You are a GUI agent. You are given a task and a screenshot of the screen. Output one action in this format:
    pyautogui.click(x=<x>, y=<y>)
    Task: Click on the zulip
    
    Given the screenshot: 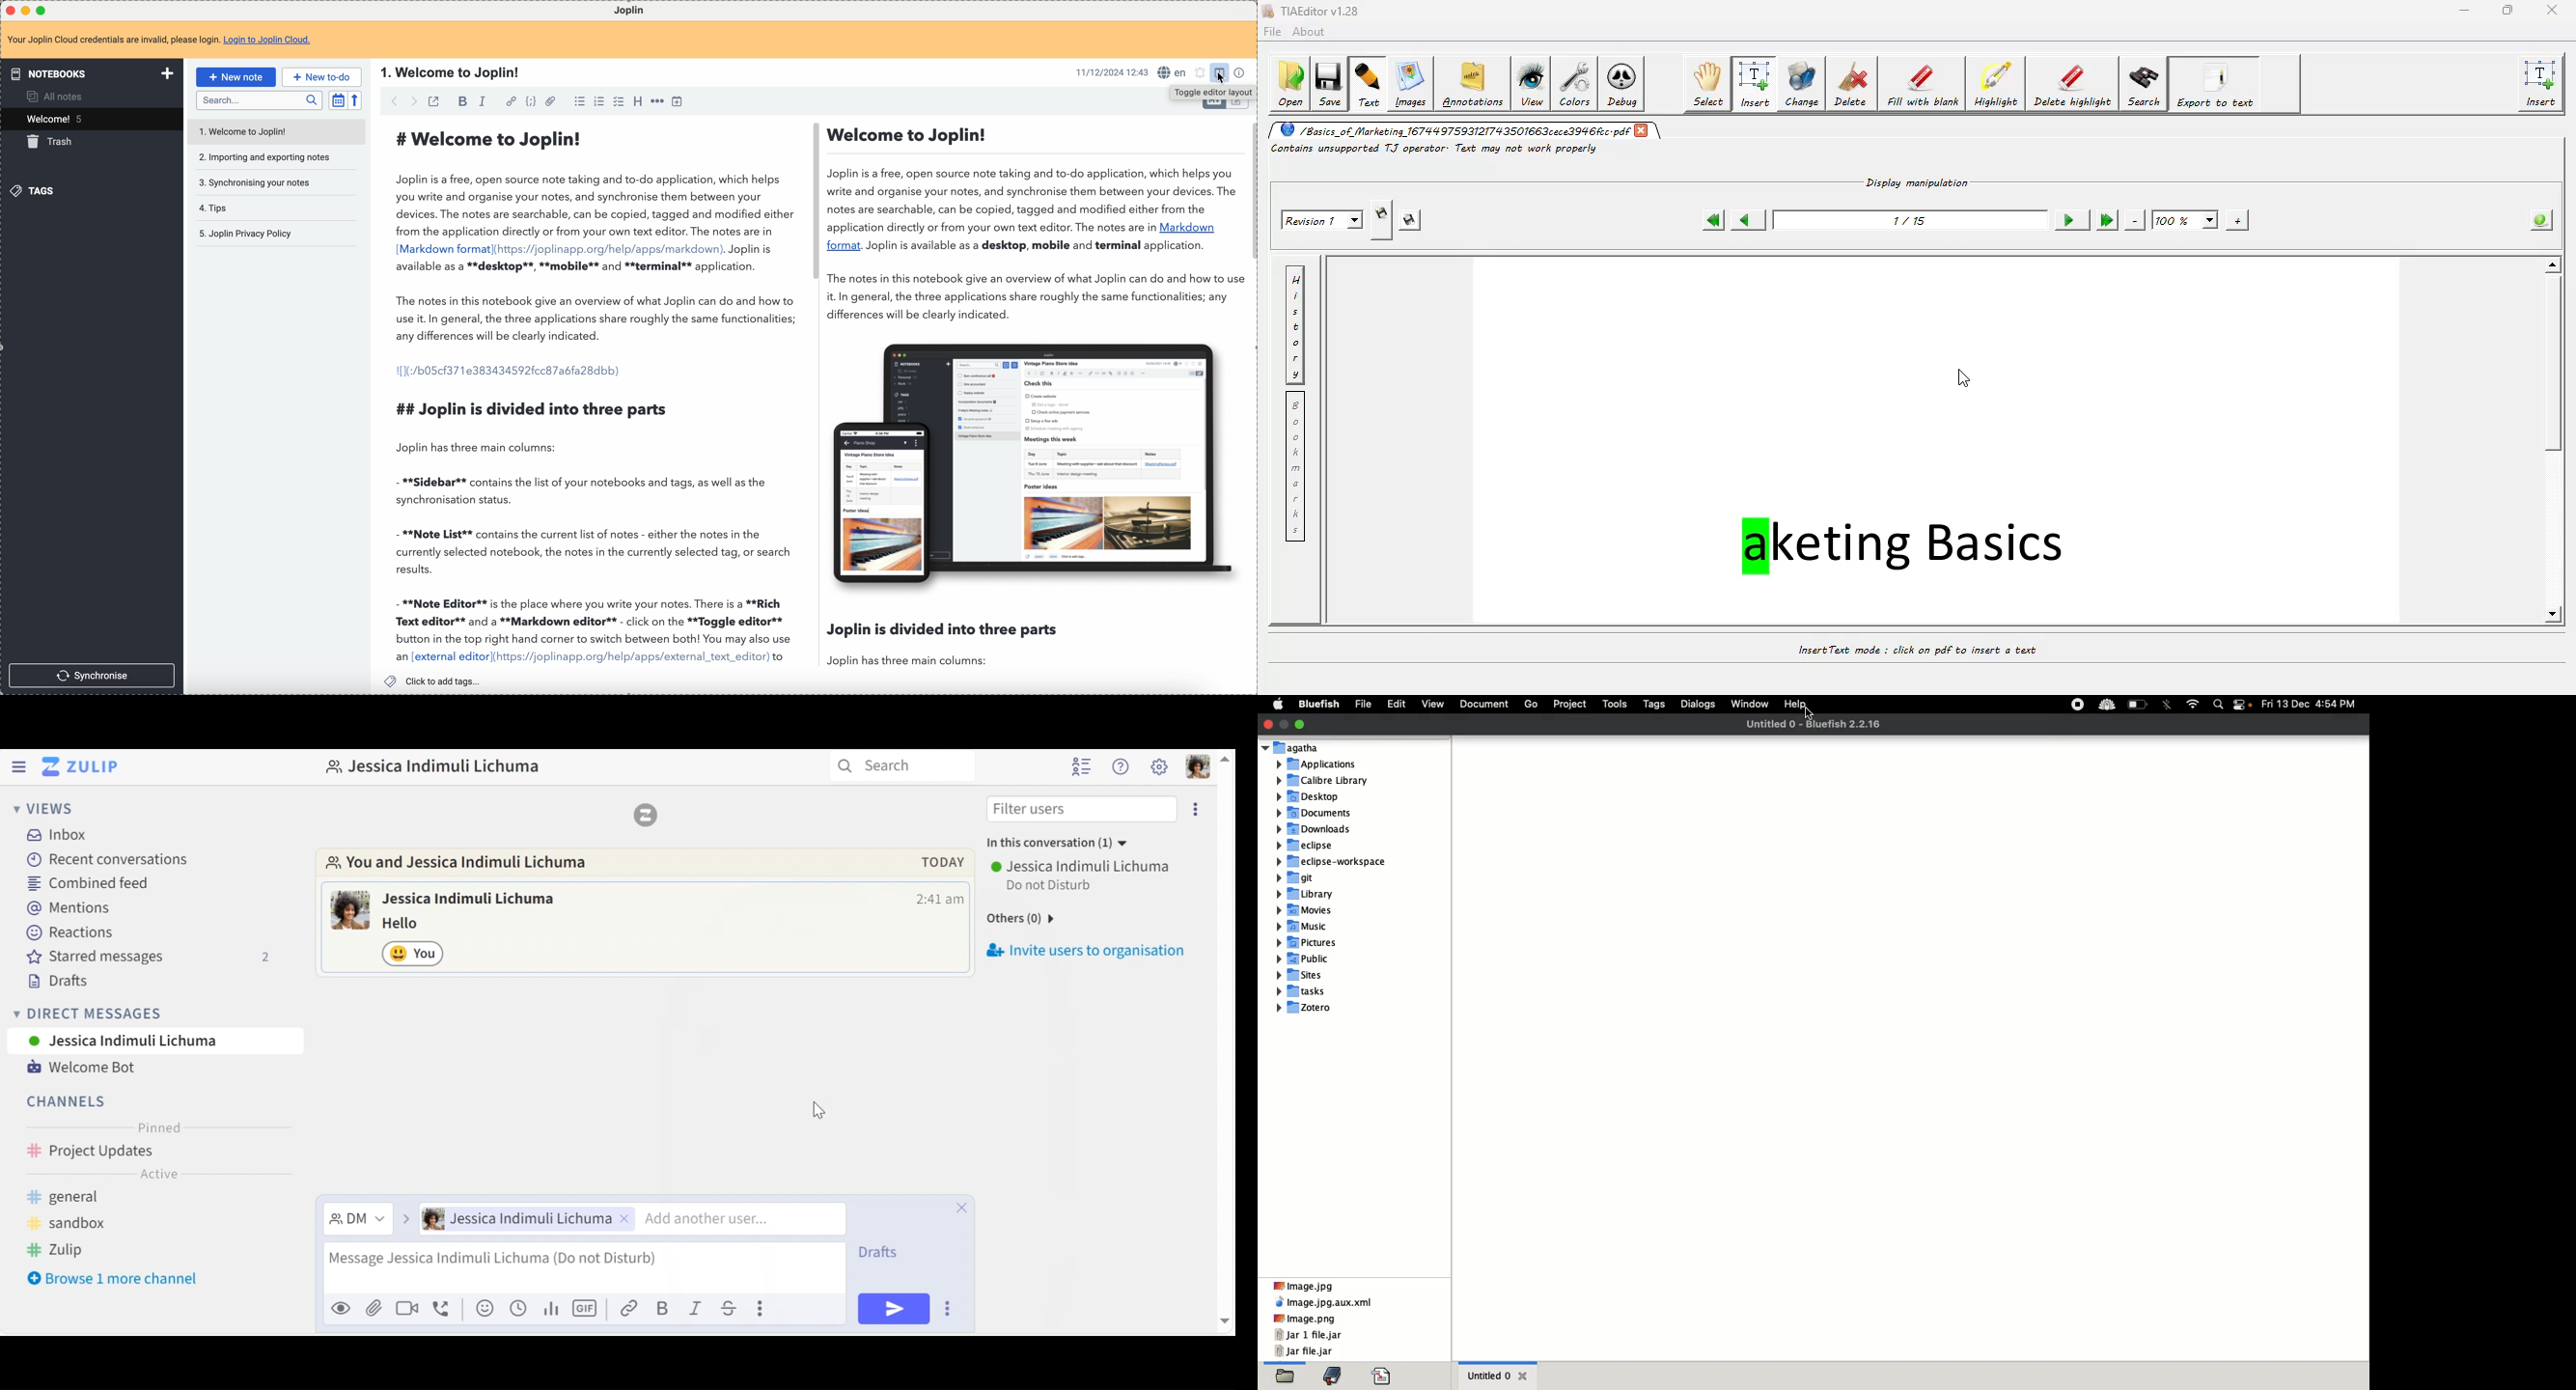 What is the action you would take?
    pyautogui.click(x=62, y=1251)
    